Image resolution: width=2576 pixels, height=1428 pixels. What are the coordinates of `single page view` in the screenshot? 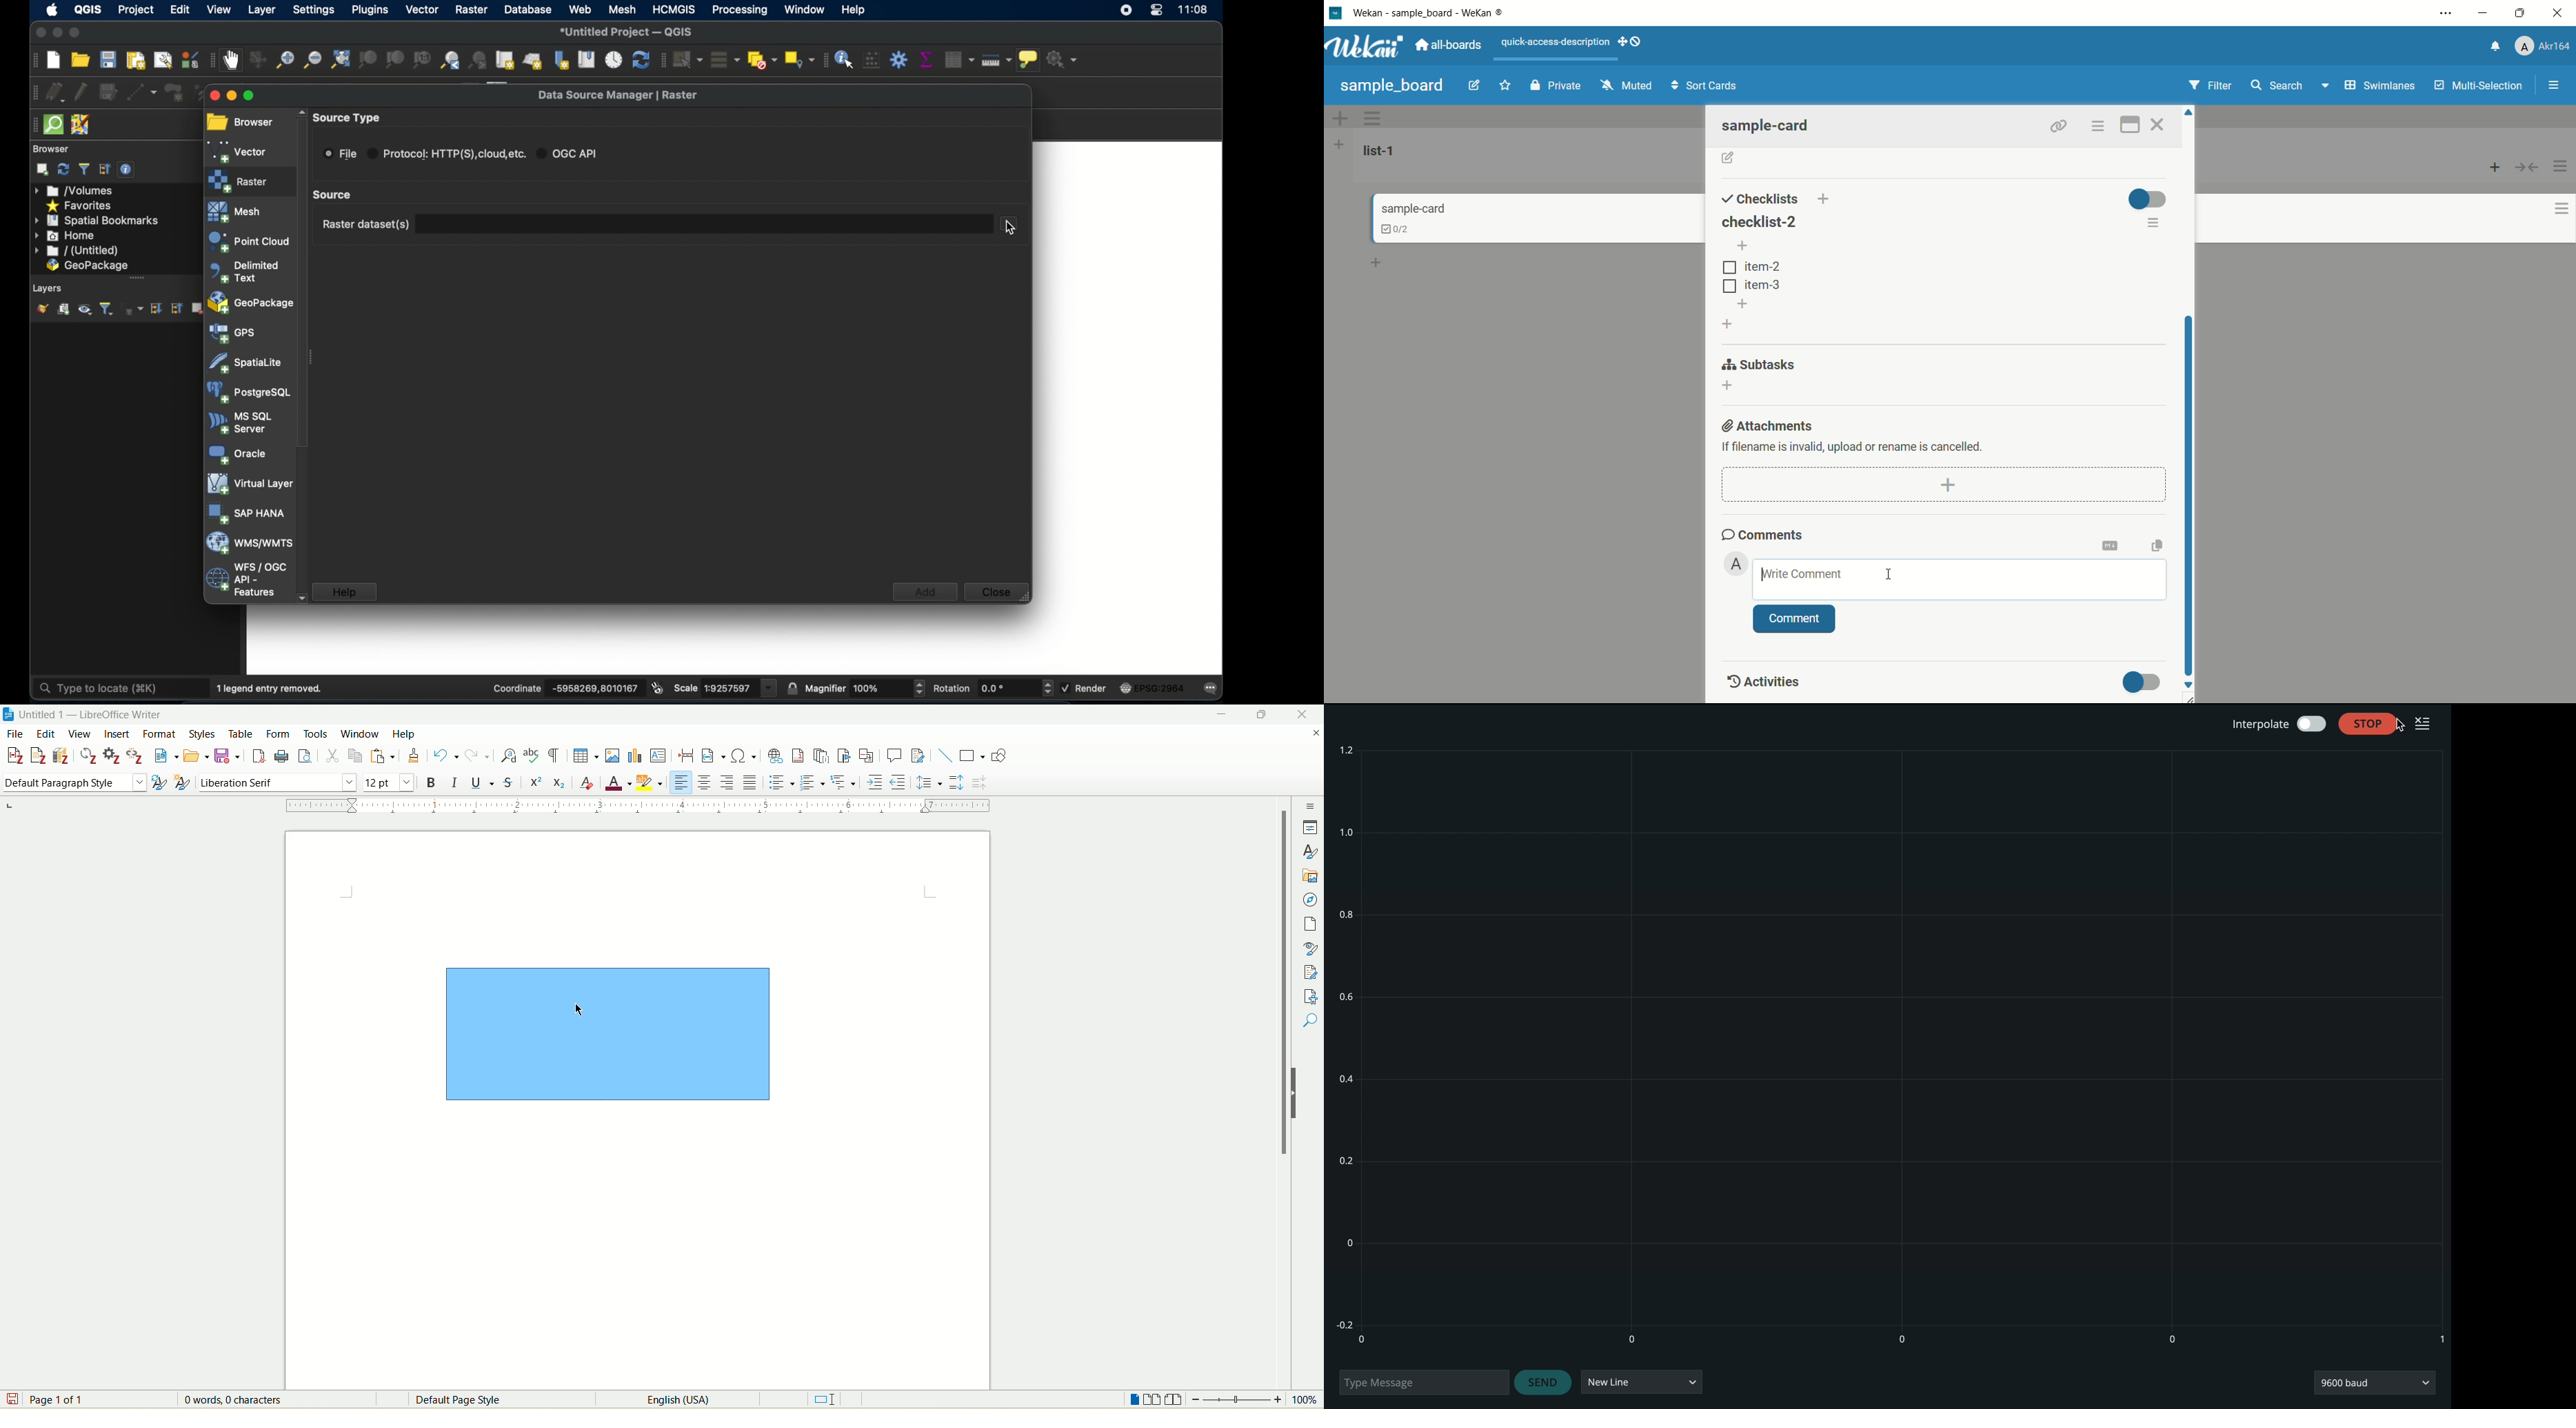 It's located at (1133, 1399).